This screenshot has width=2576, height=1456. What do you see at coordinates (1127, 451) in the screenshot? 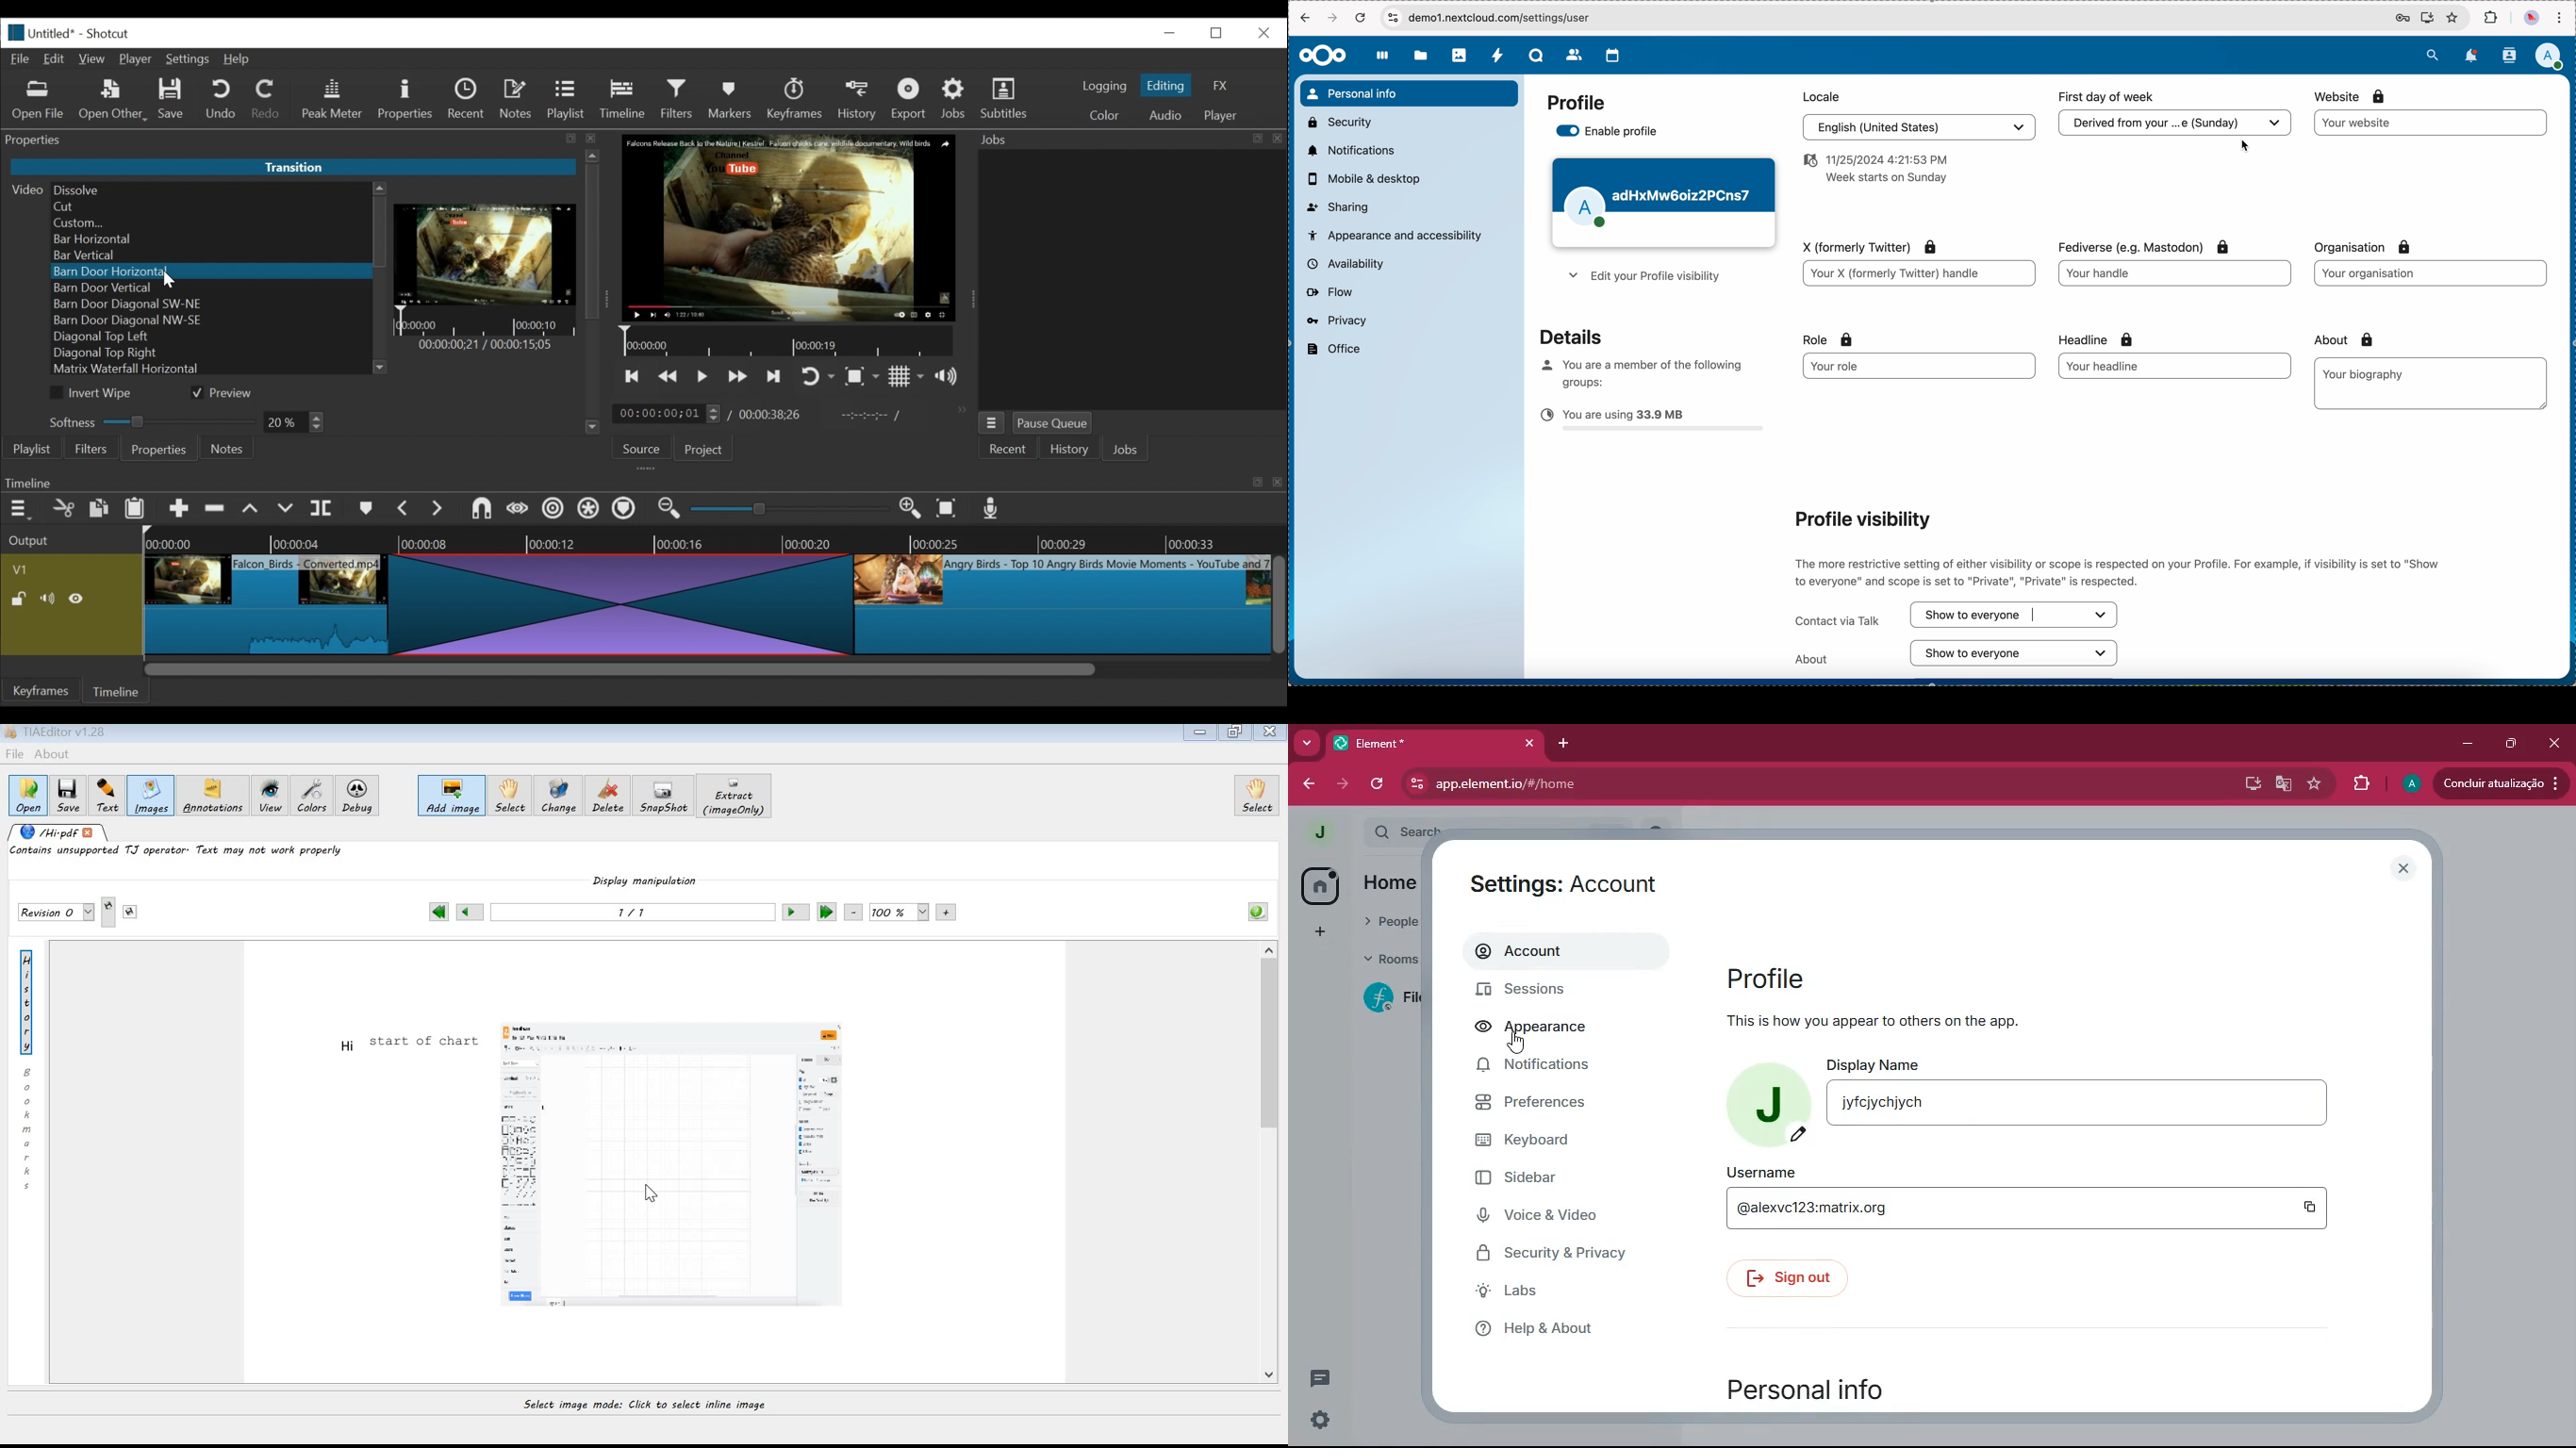
I see `JOBS` at bounding box center [1127, 451].